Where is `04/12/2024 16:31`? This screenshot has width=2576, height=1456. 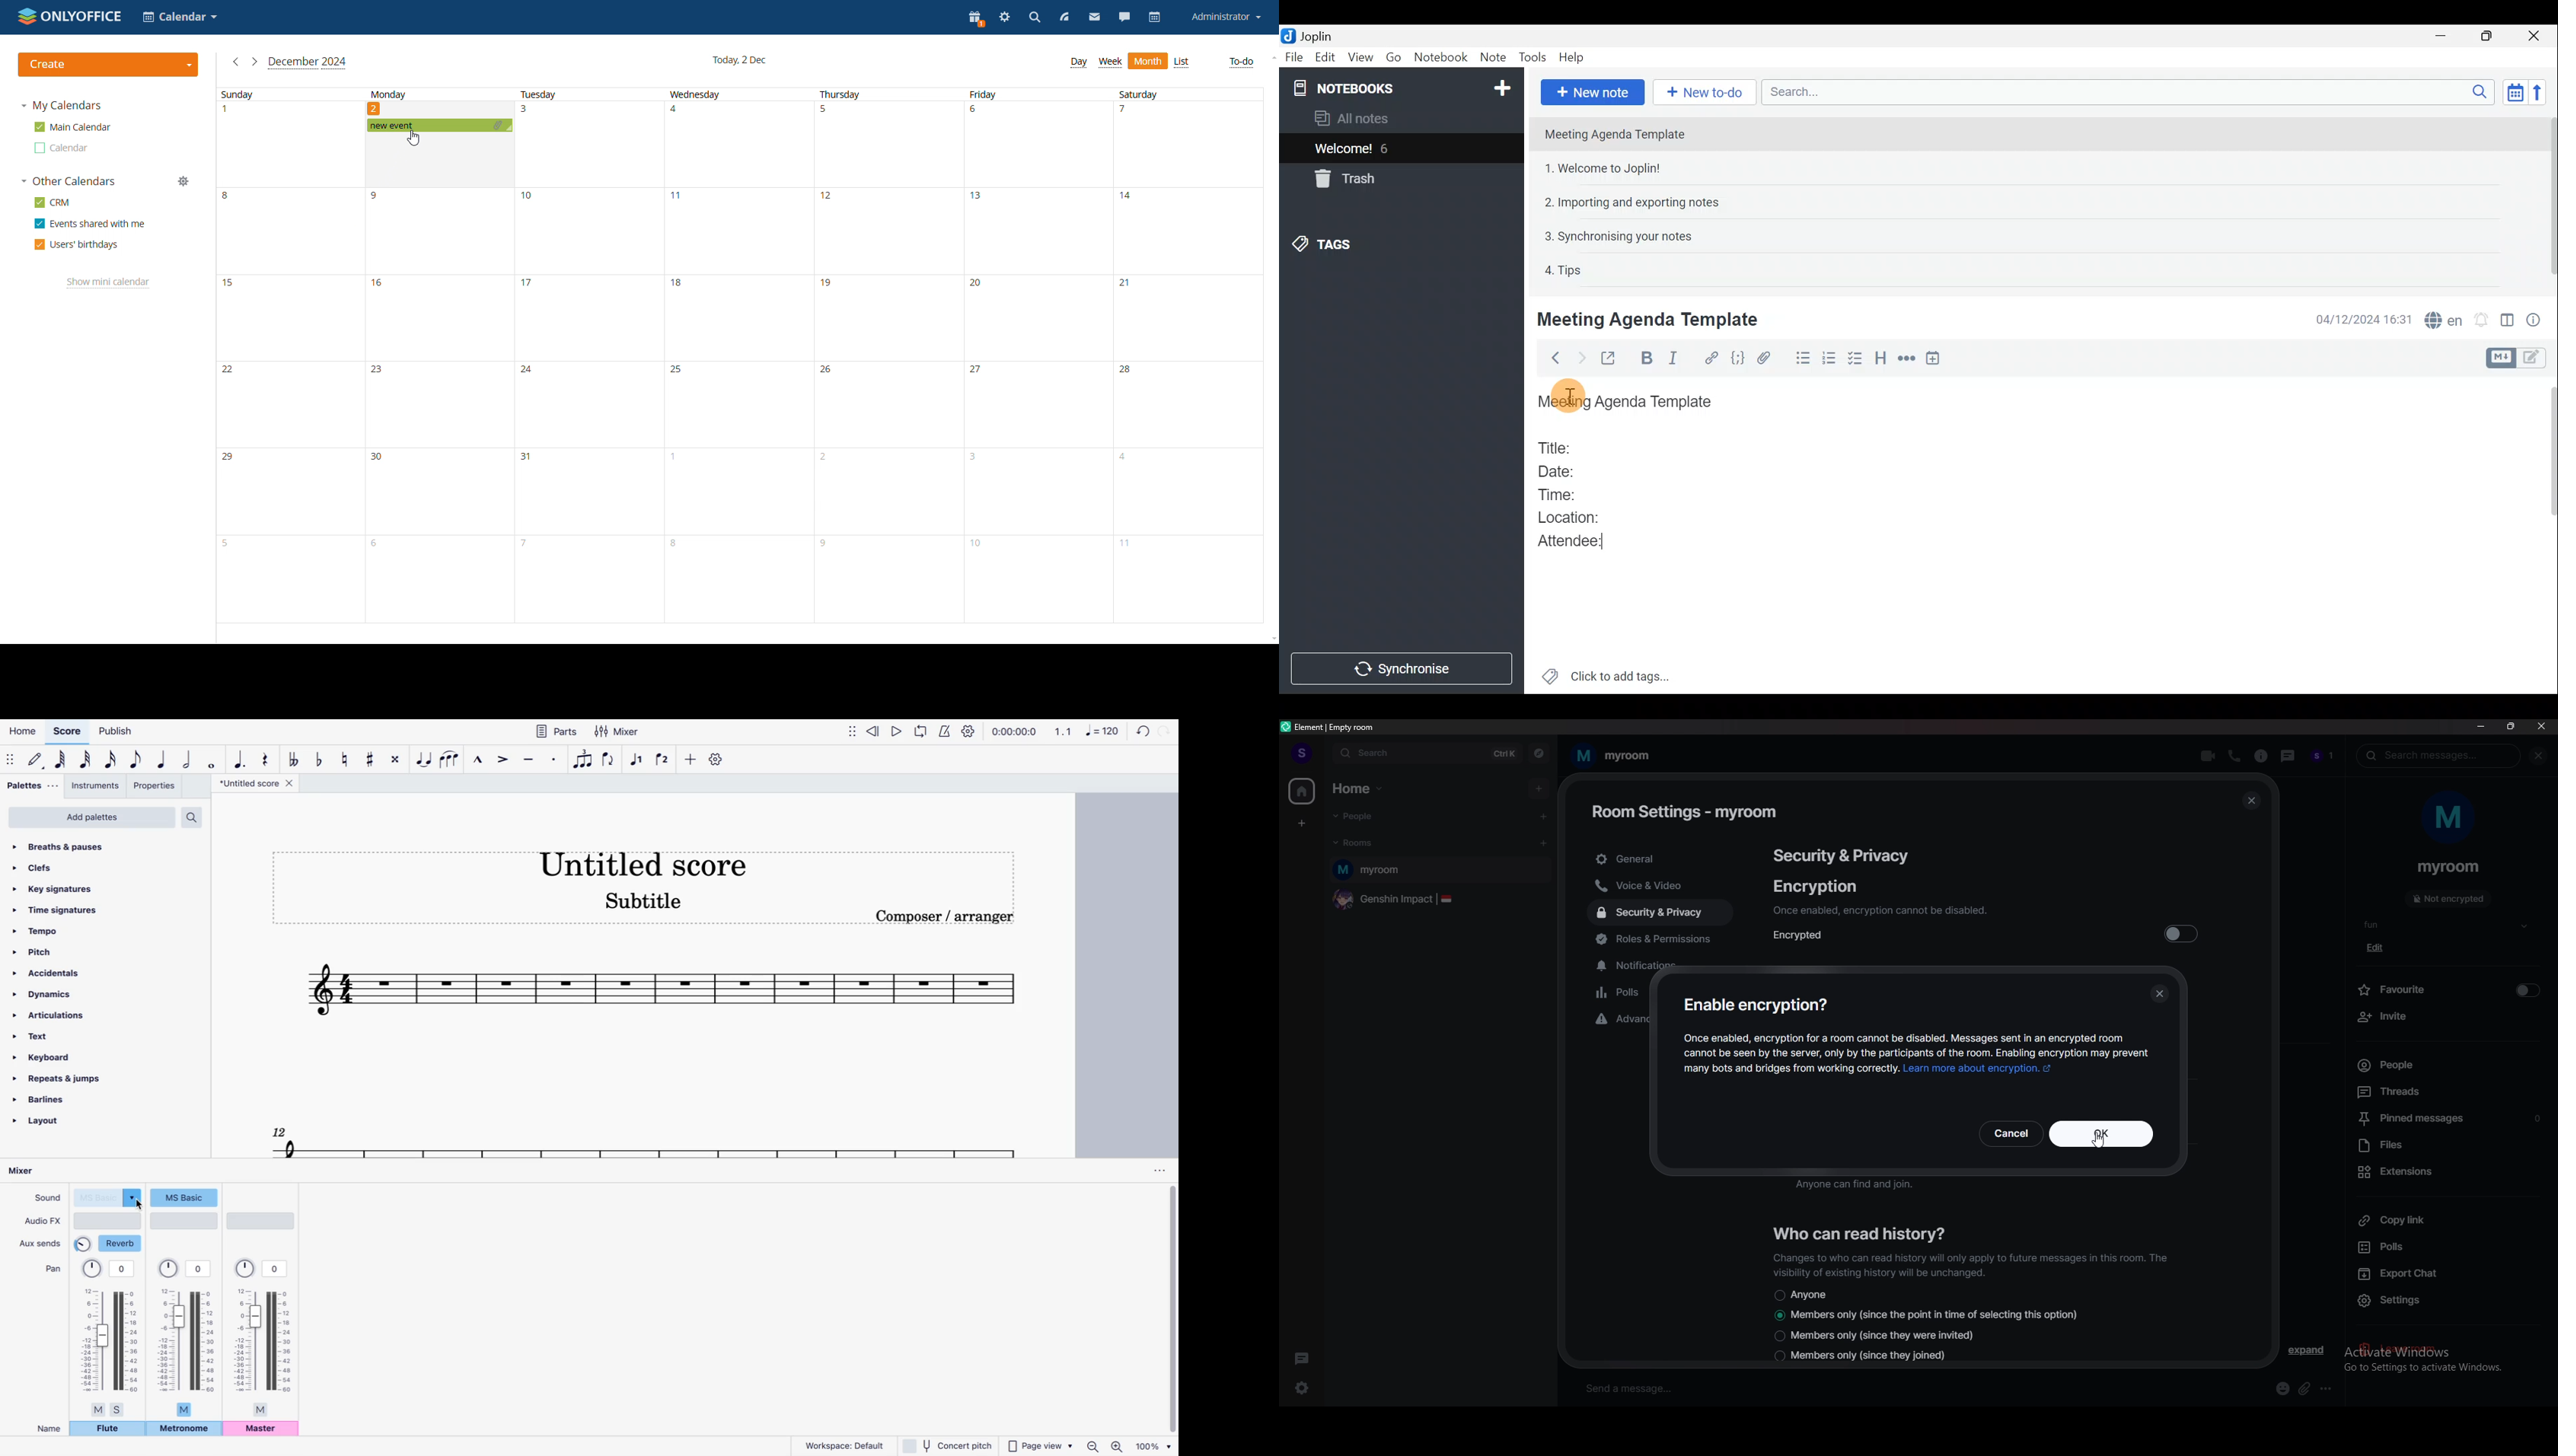
04/12/2024 16:31 is located at coordinates (2357, 318).